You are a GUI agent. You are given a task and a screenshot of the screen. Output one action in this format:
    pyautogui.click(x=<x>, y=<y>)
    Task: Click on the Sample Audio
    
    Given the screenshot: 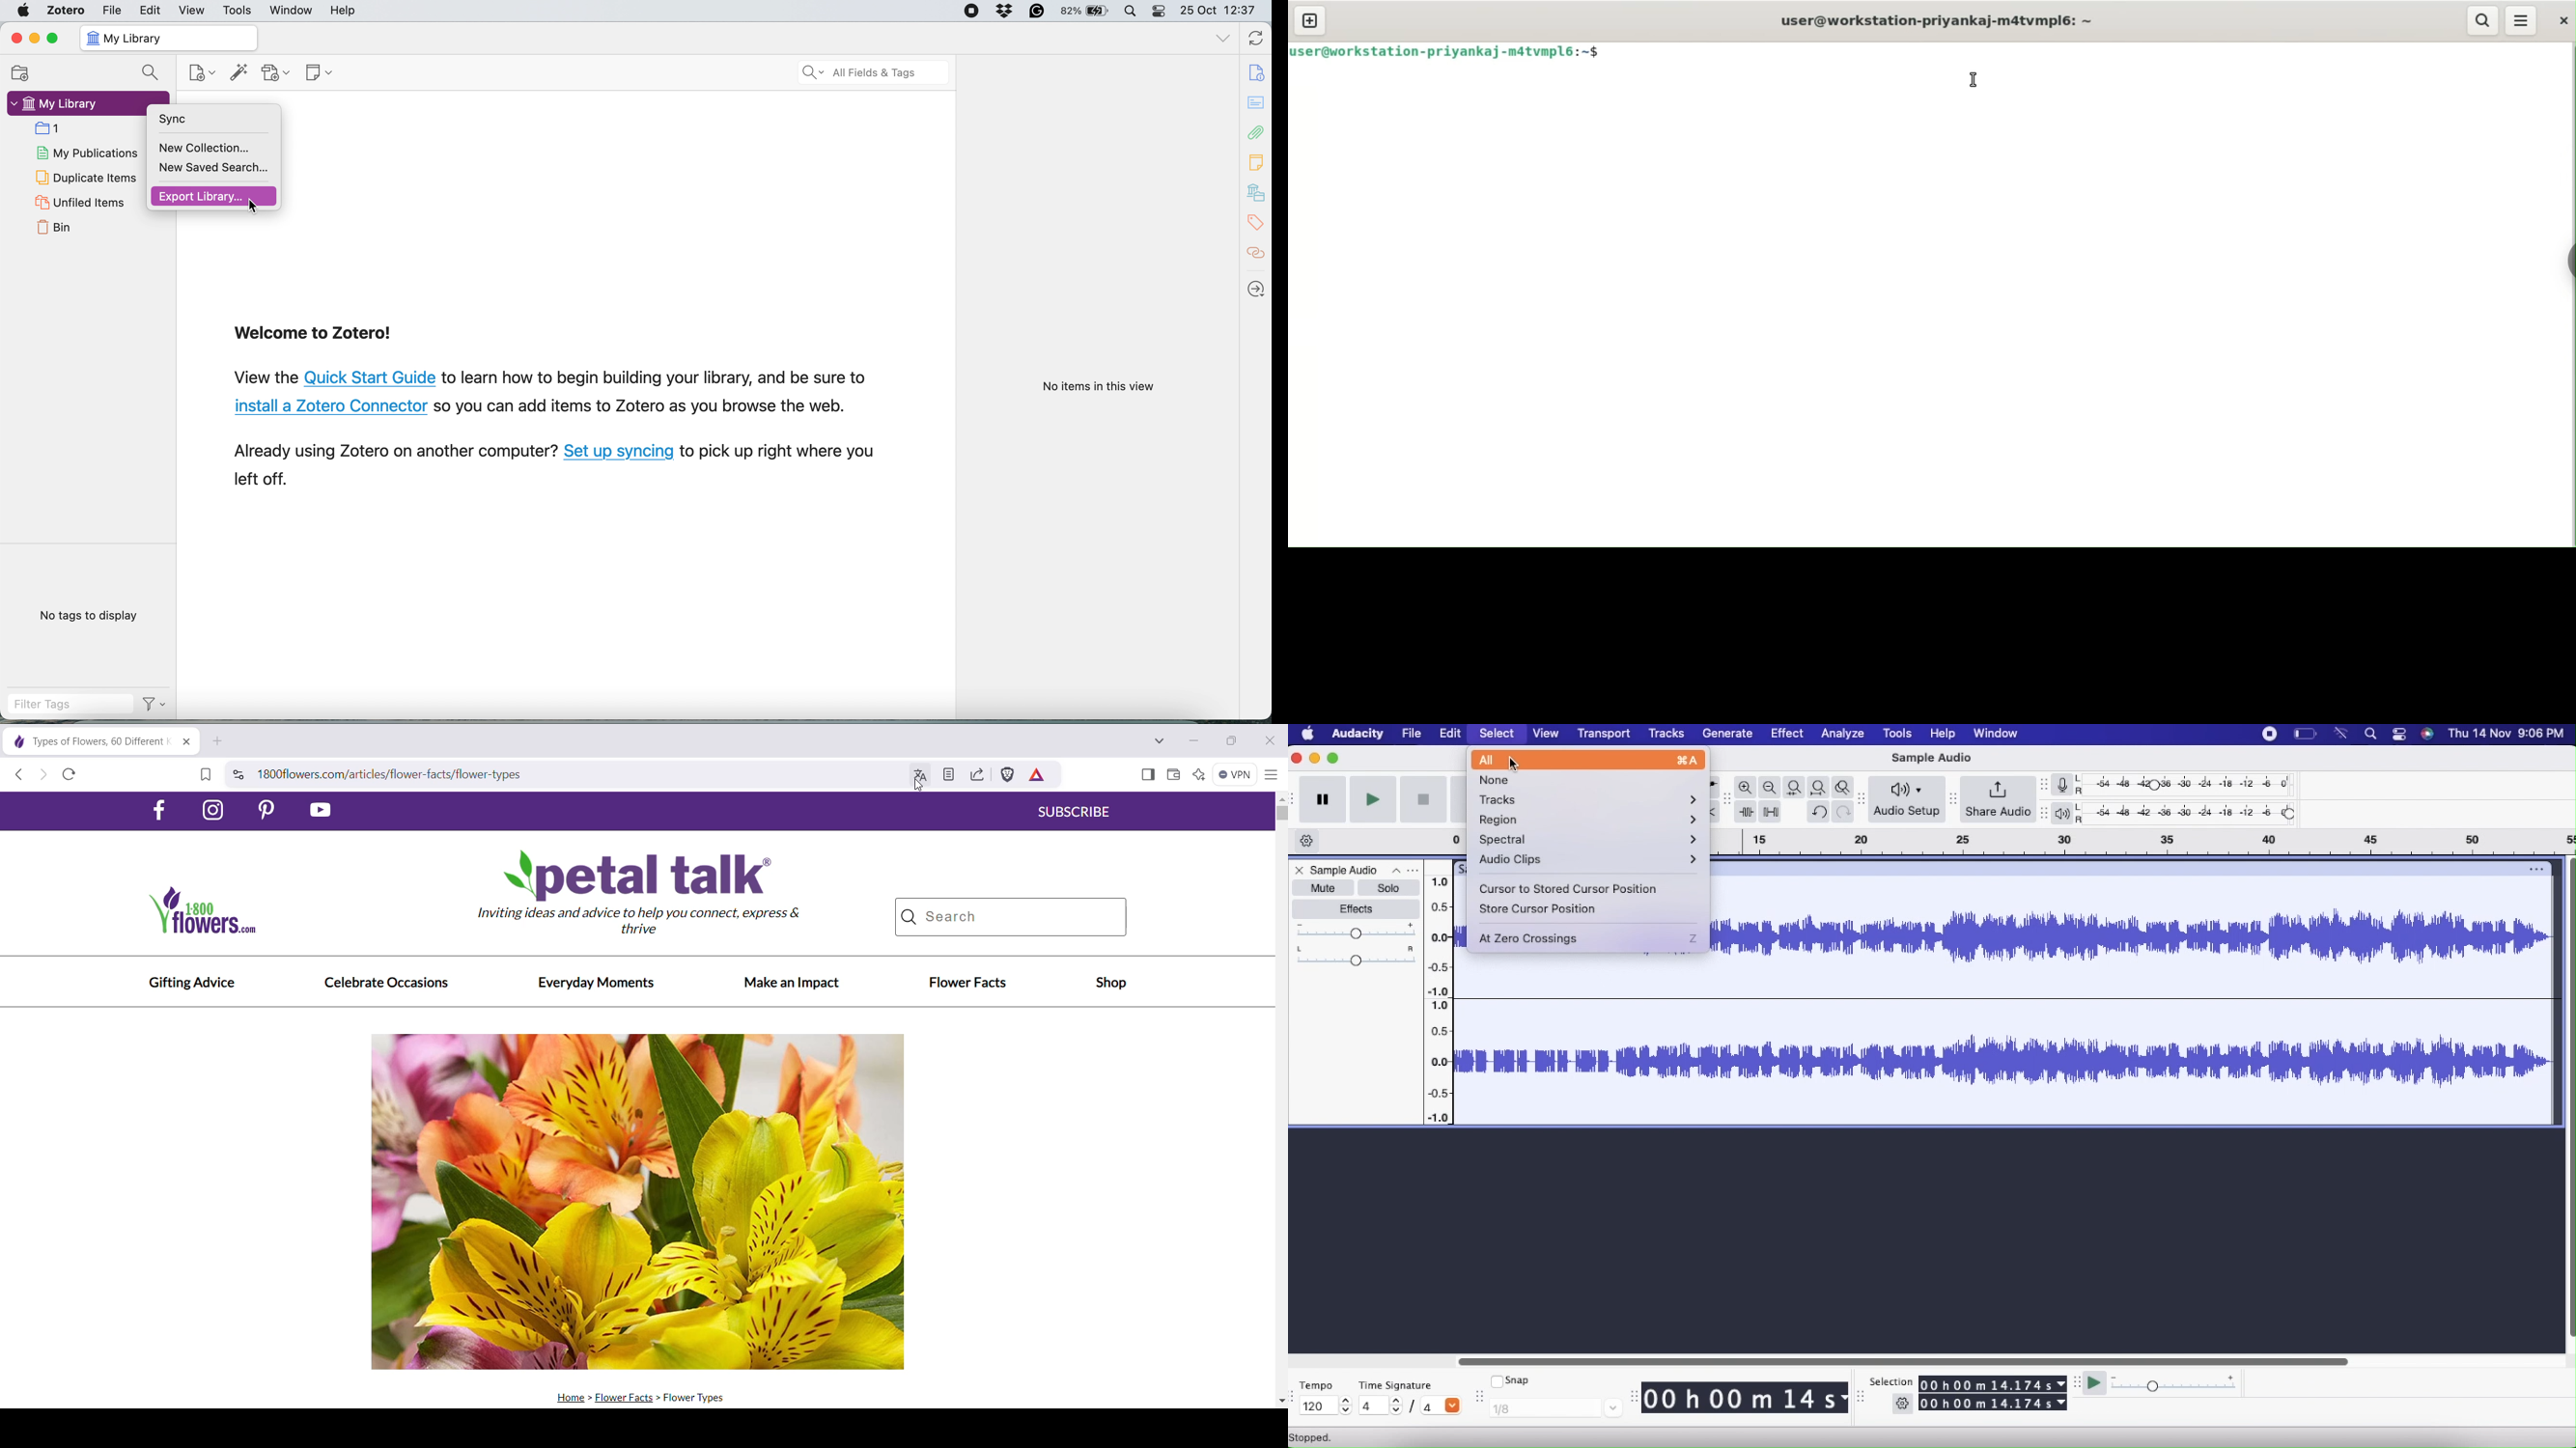 What is the action you would take?
    pyautogui.click(x=2128, y=1000)
    